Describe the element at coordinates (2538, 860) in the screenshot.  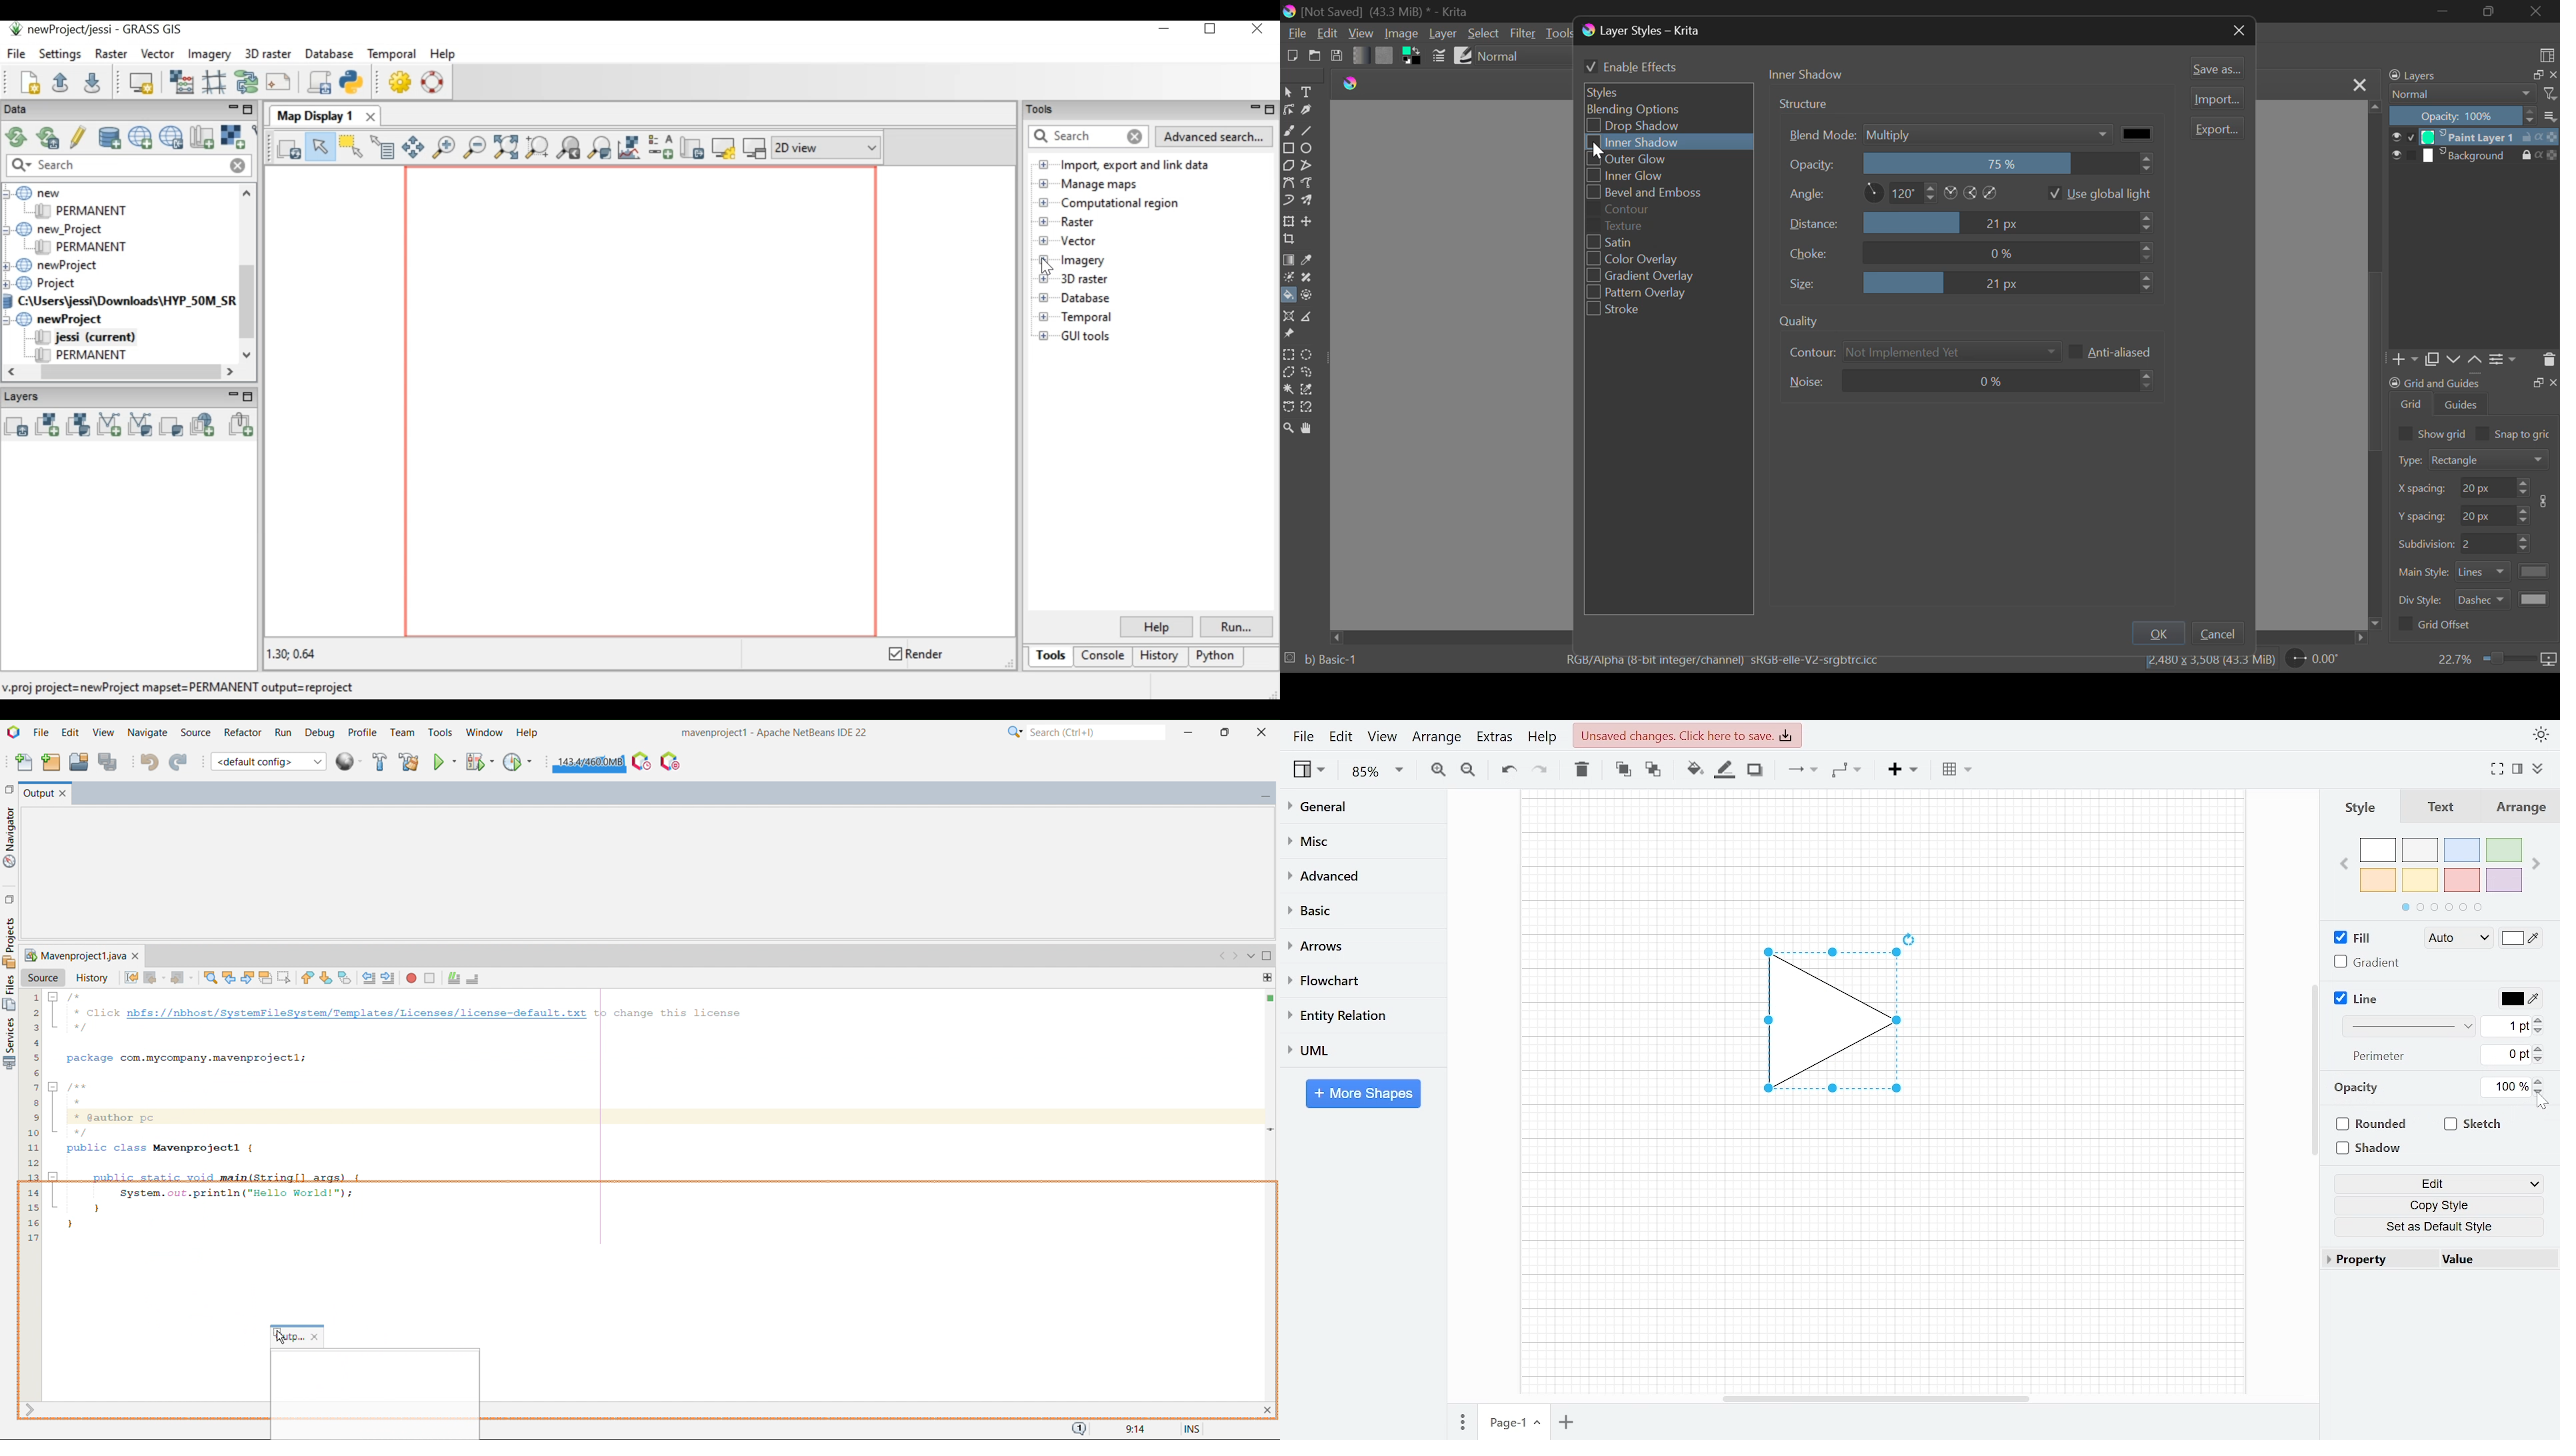
I see `Next` at that location.